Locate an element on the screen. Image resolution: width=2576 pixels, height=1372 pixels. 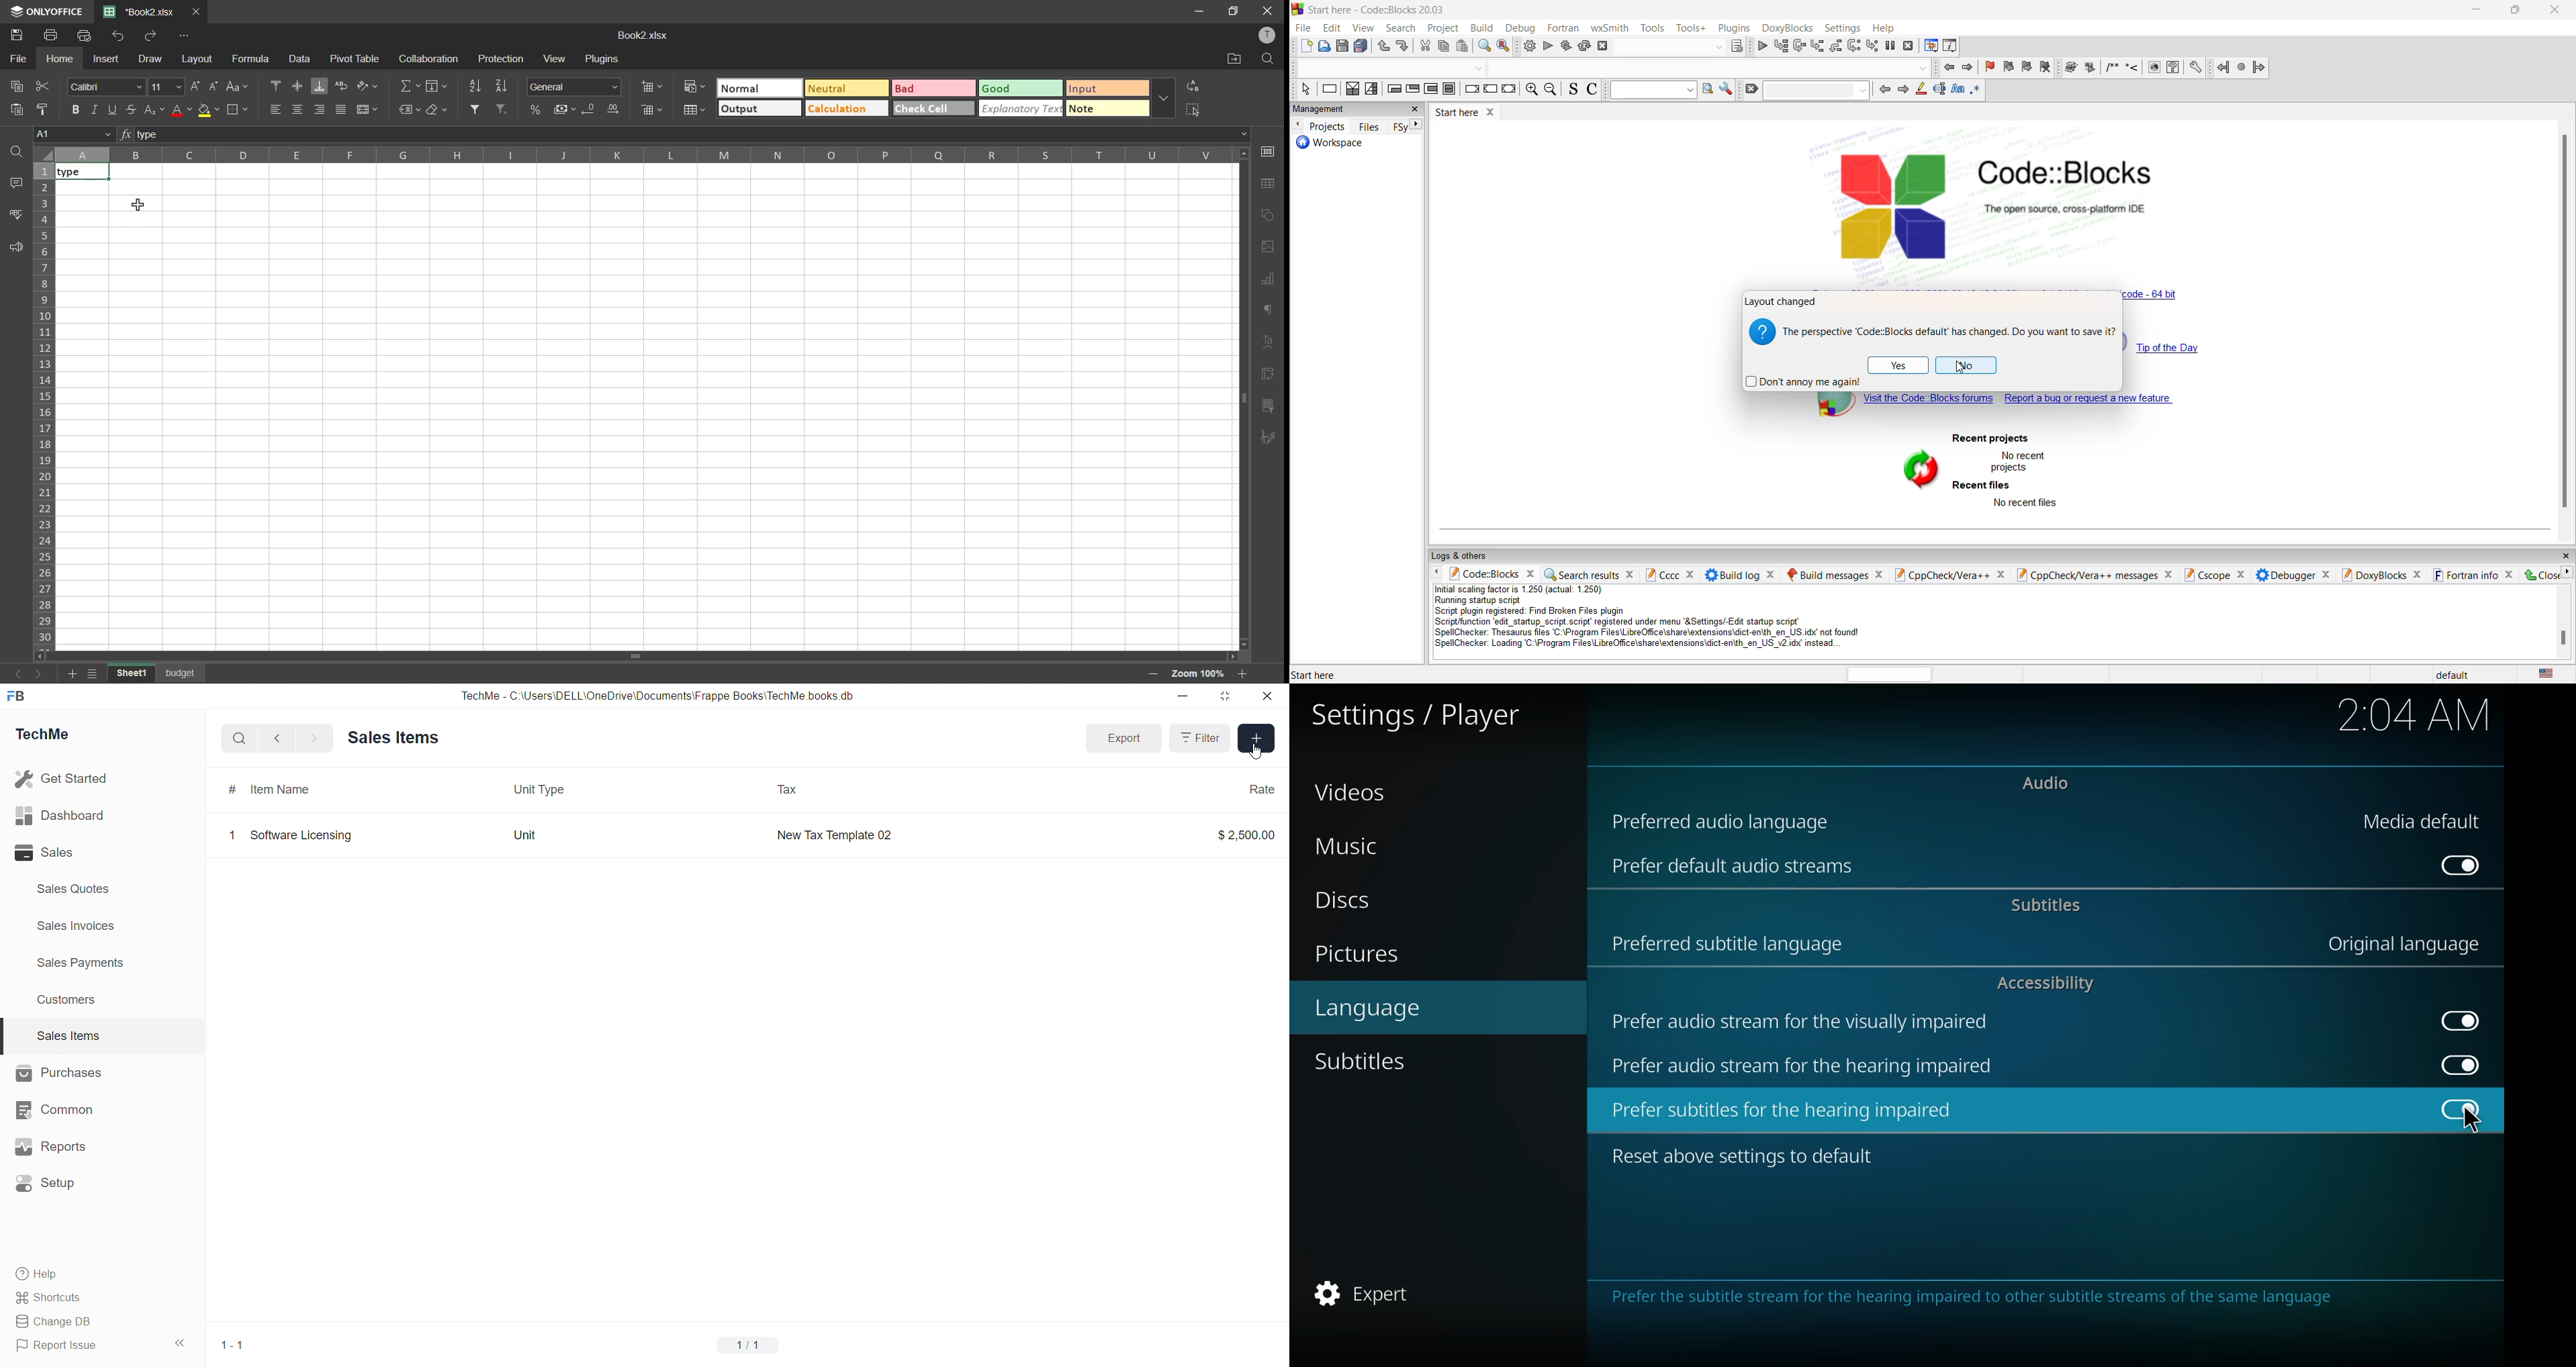
save text is located at coordinates (1947, 335).